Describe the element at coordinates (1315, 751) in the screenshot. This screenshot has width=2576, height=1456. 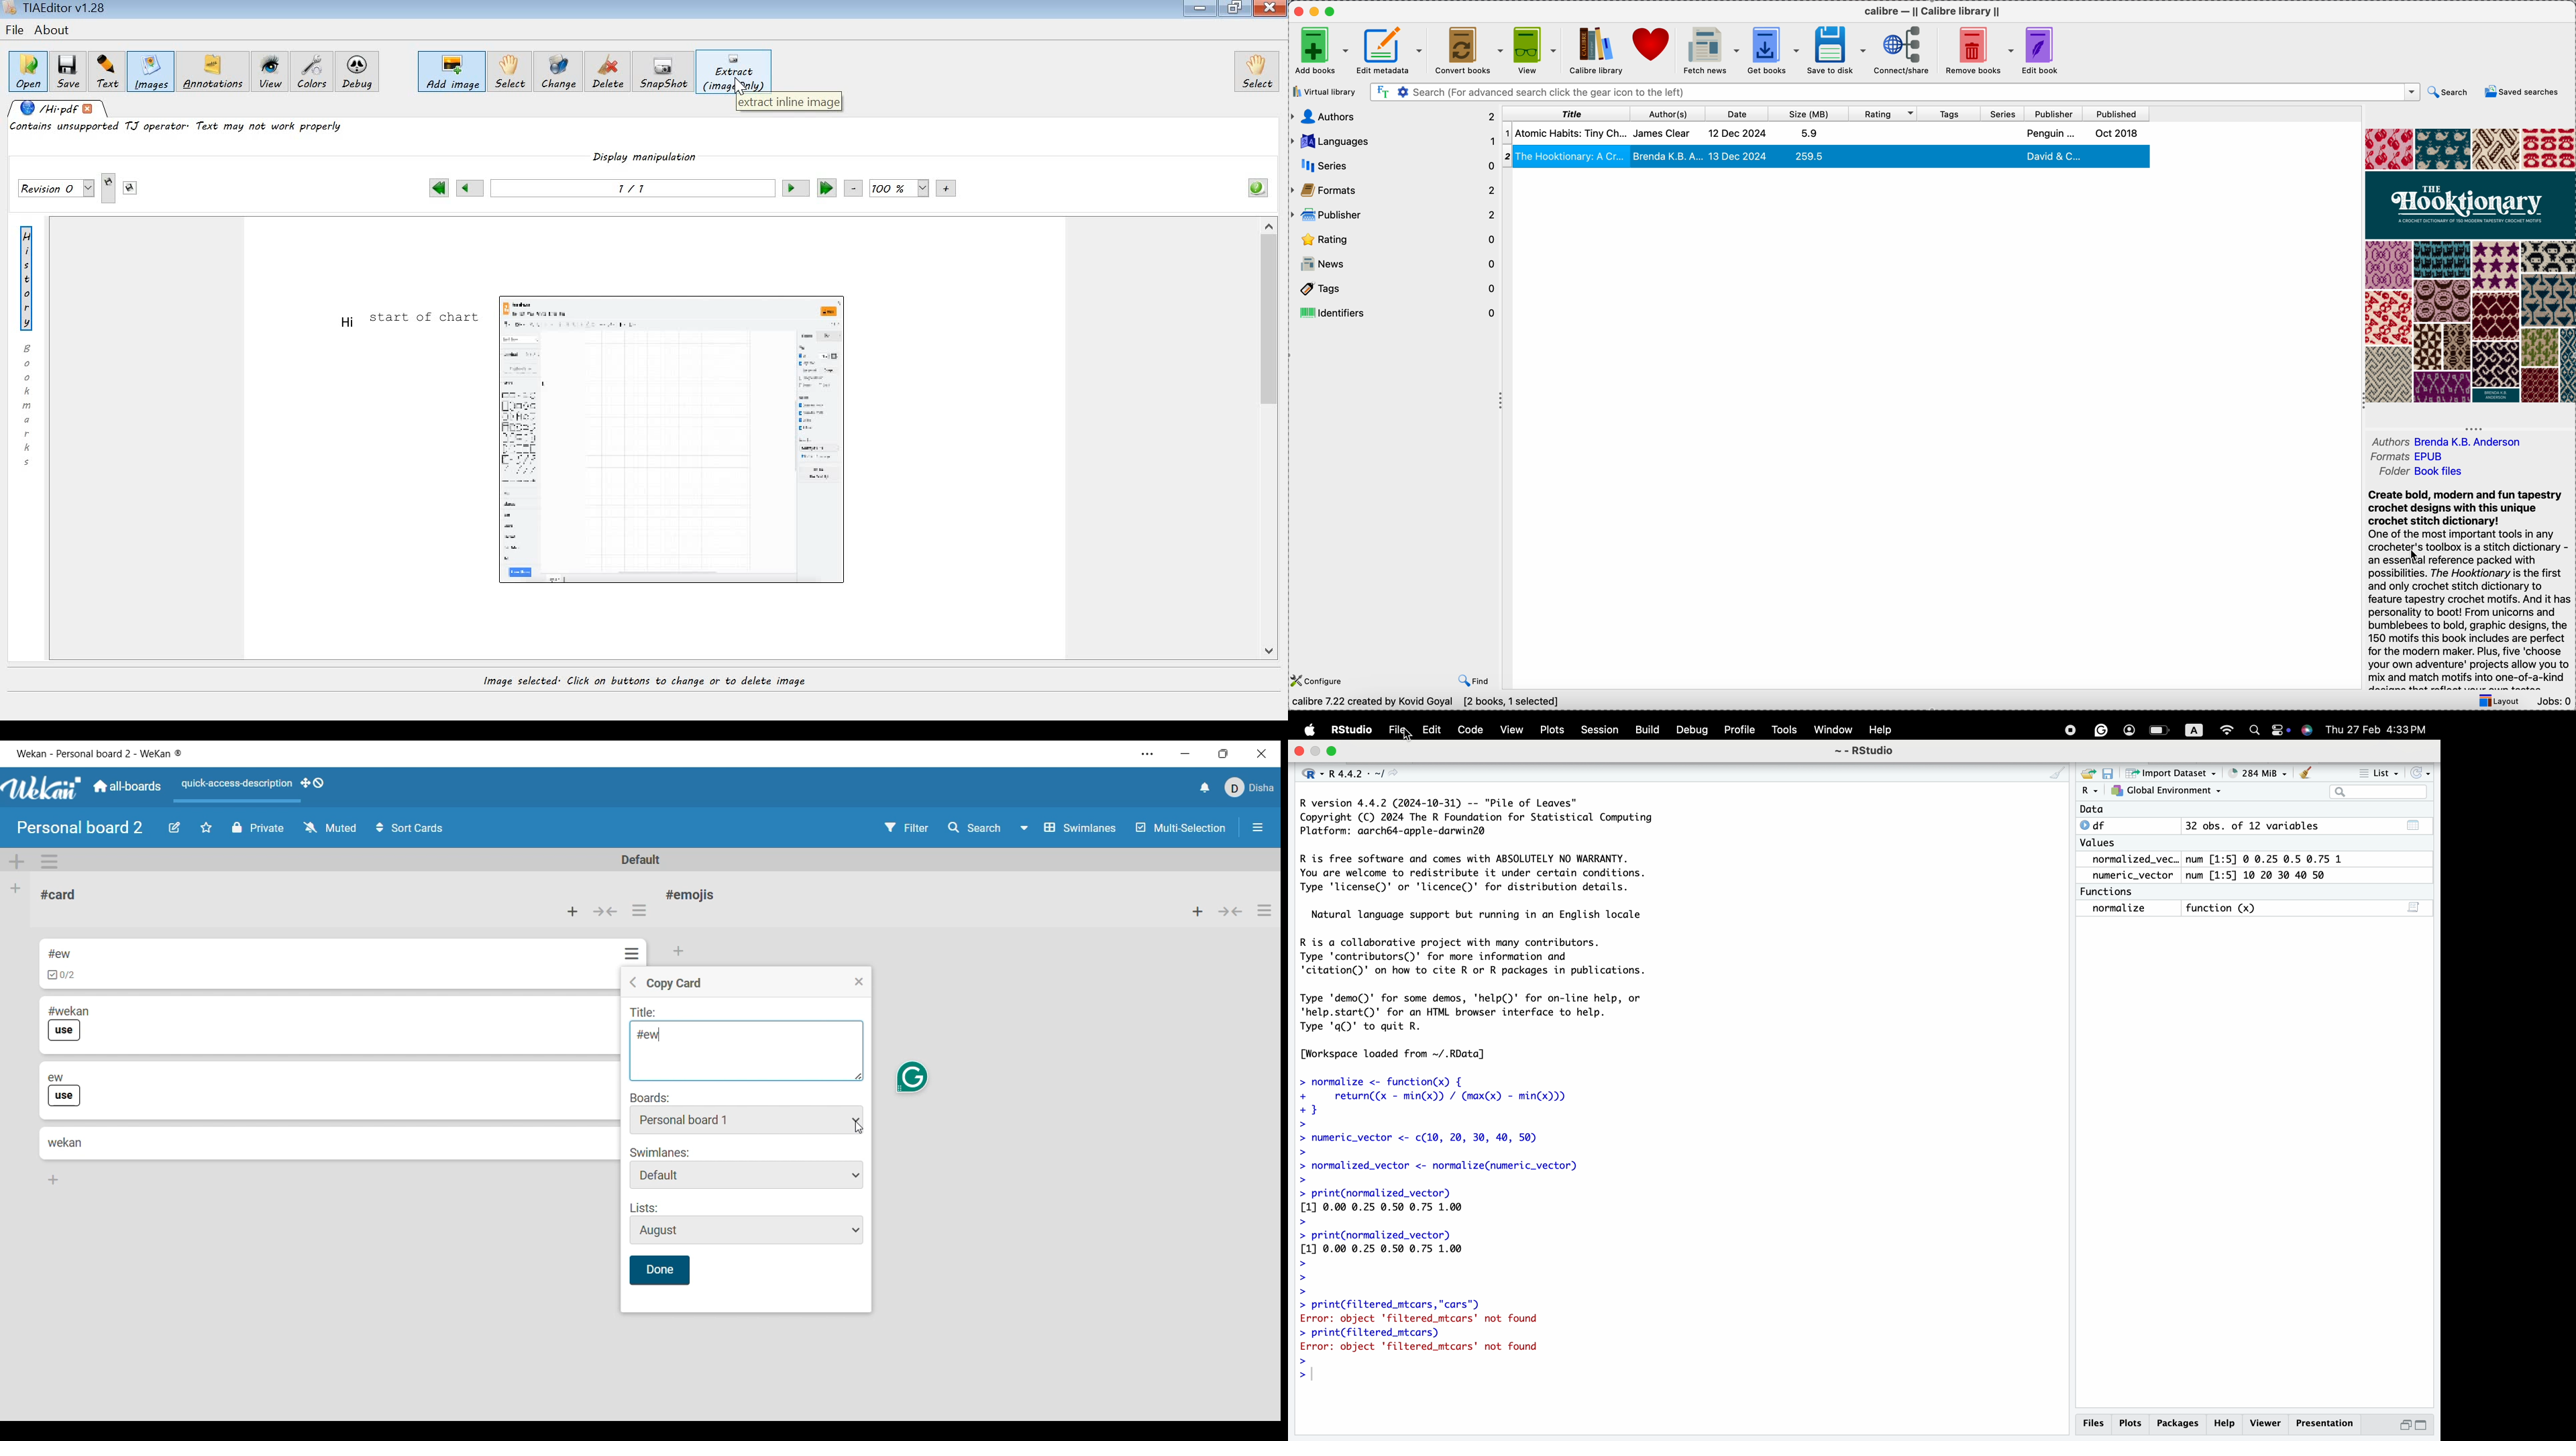
I see `minimise` at that location.